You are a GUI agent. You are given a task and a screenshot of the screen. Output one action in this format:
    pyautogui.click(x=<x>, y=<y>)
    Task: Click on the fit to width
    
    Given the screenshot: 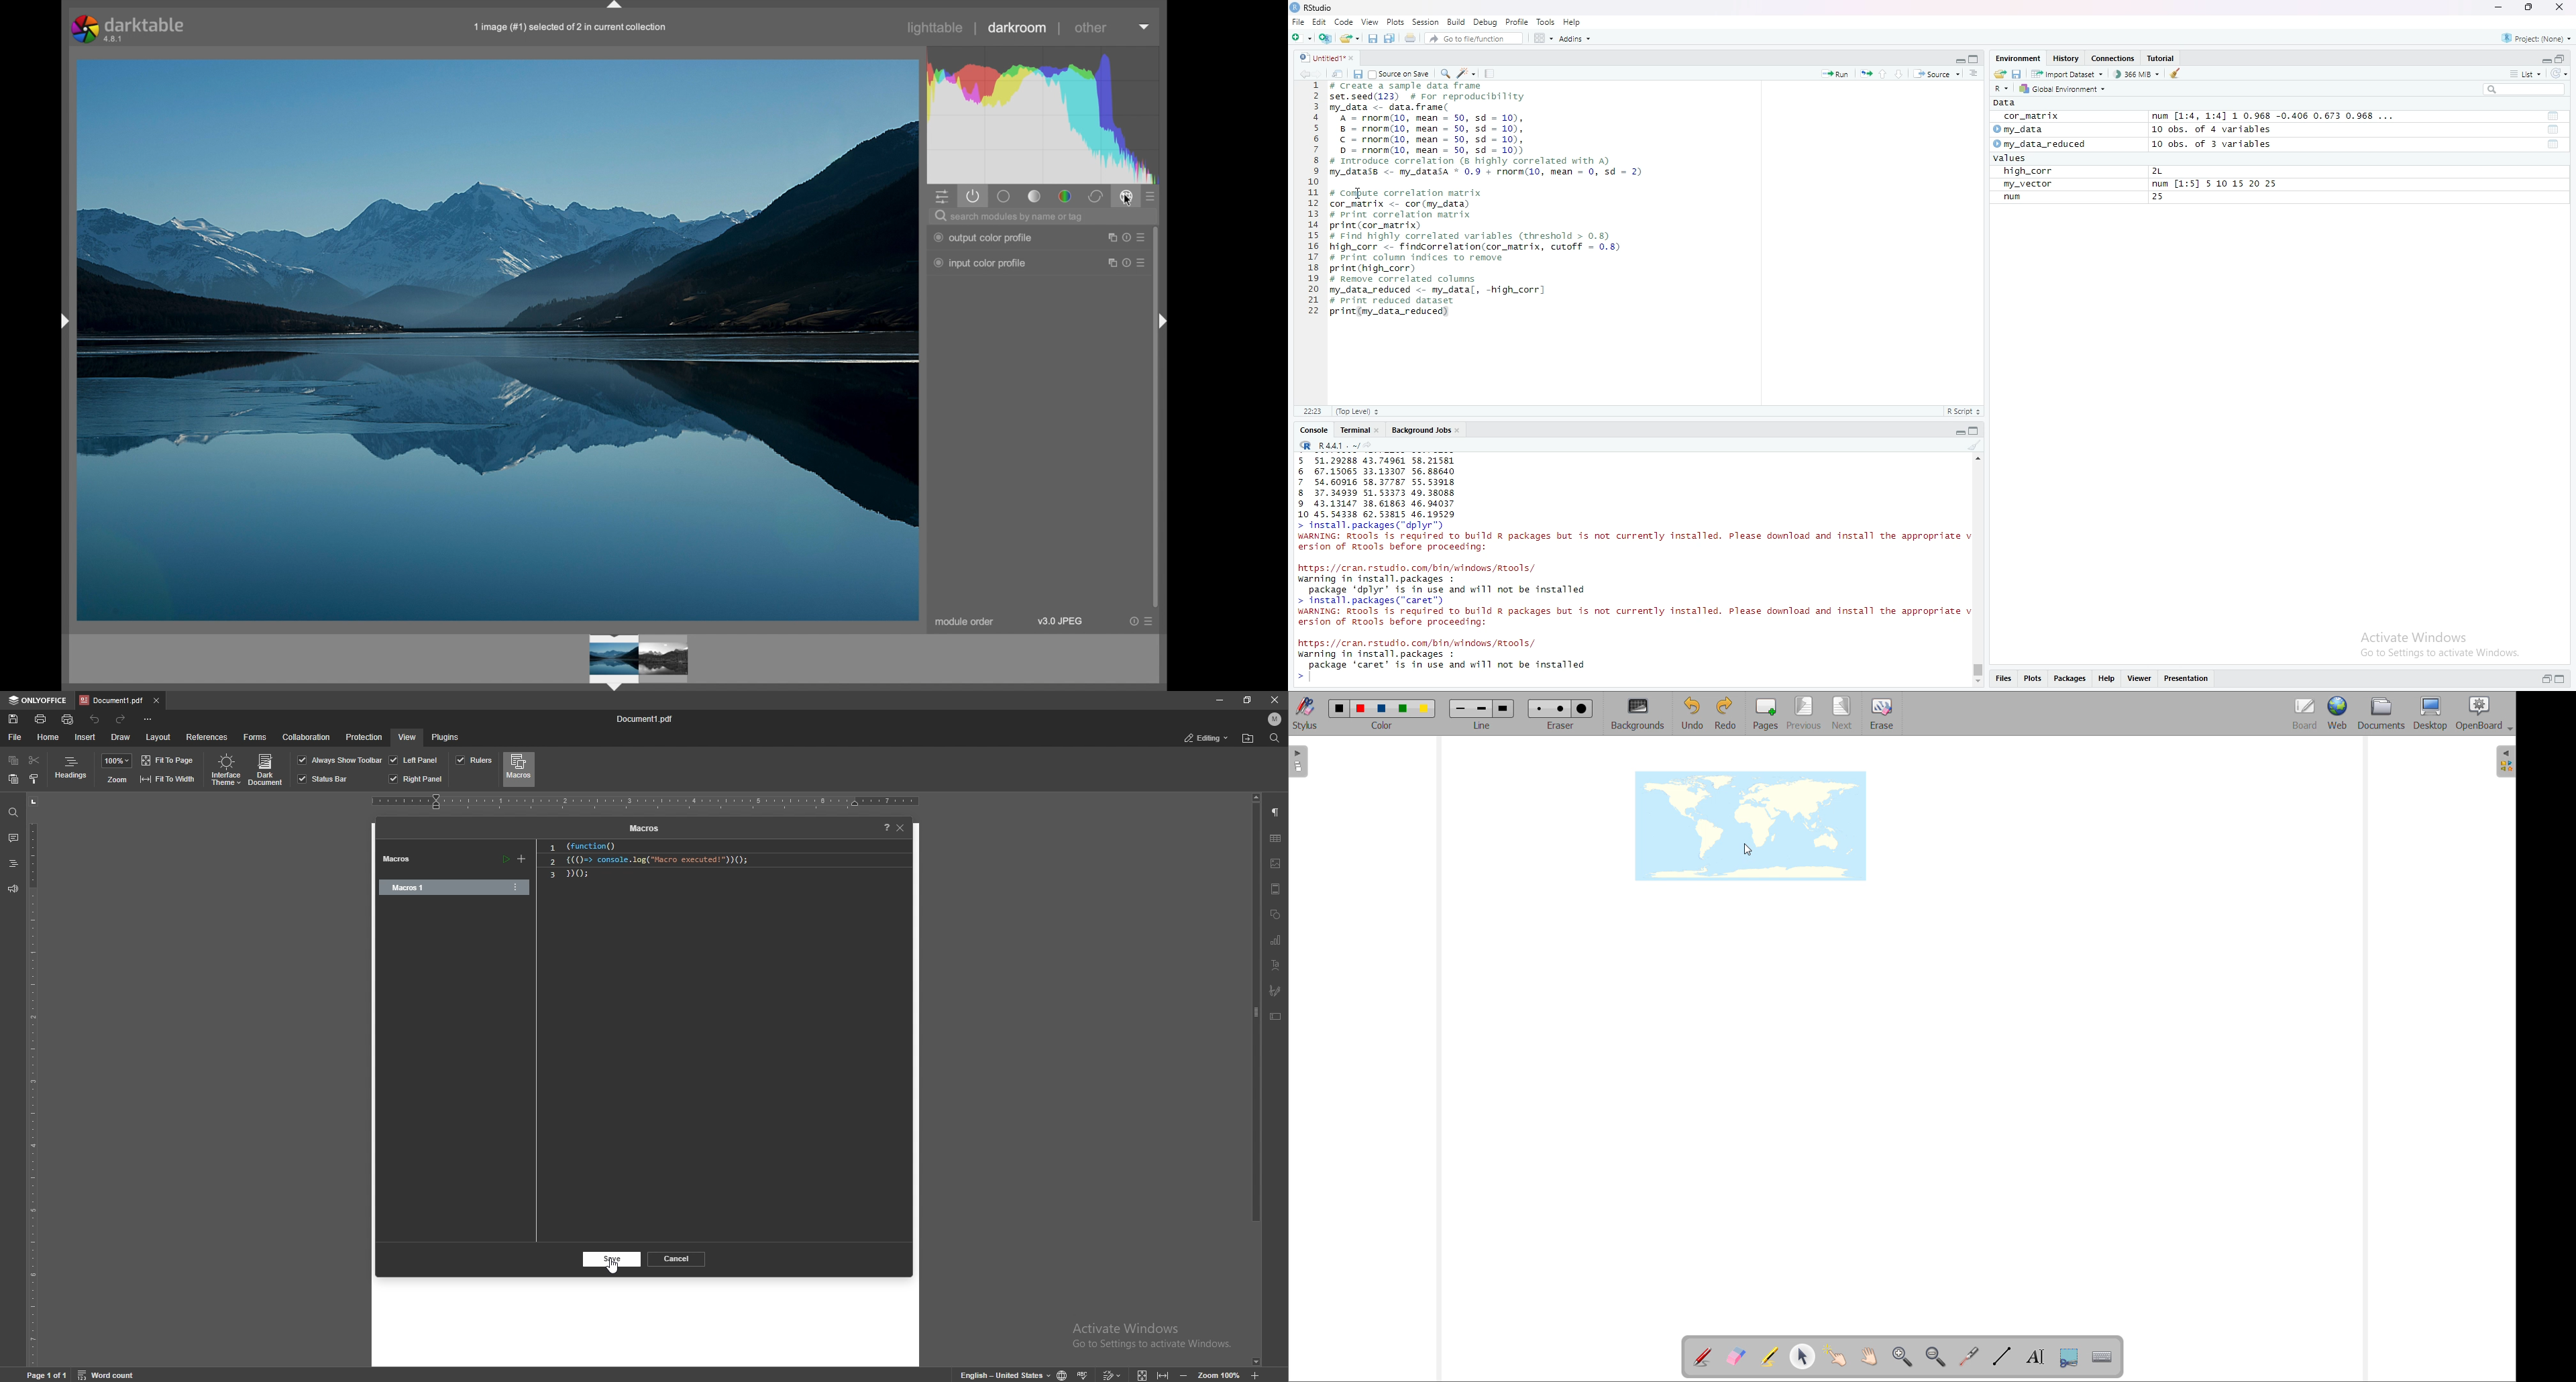 What is the action you would take?
    pyautogui.click(x=1163, y=1374)
    